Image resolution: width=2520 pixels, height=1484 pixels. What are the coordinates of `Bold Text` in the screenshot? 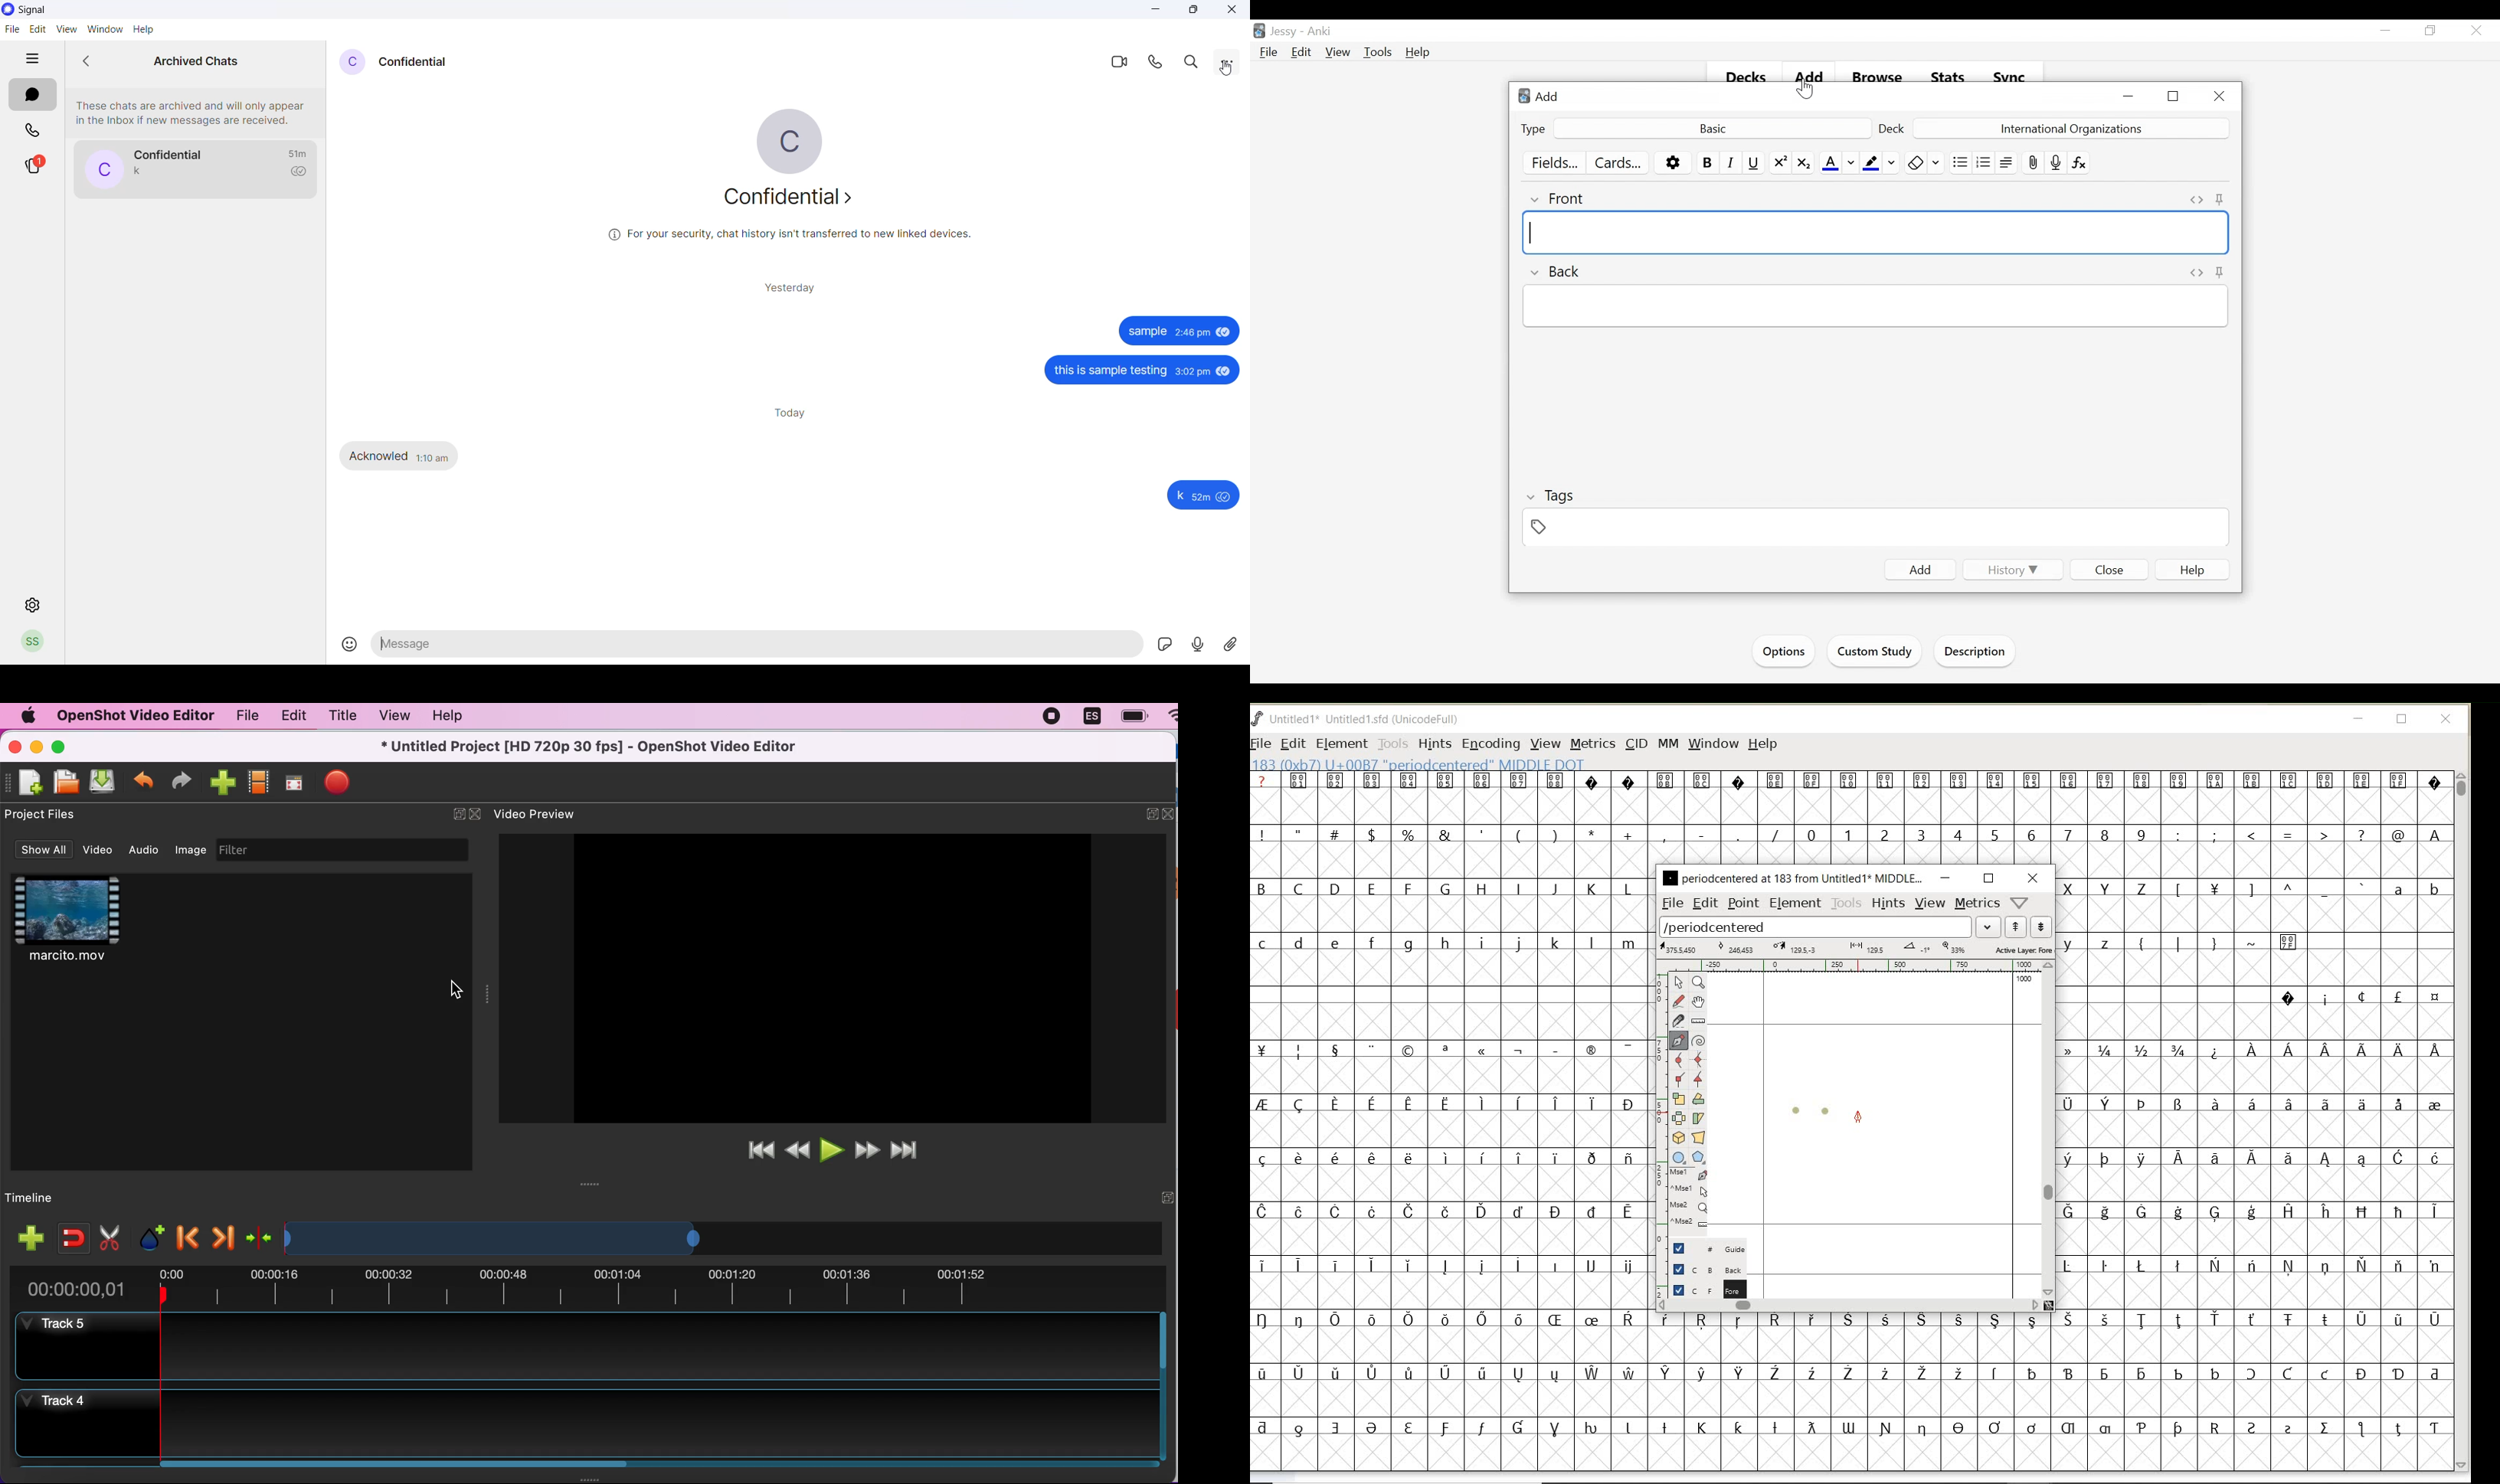 It's located at (1706, 163).